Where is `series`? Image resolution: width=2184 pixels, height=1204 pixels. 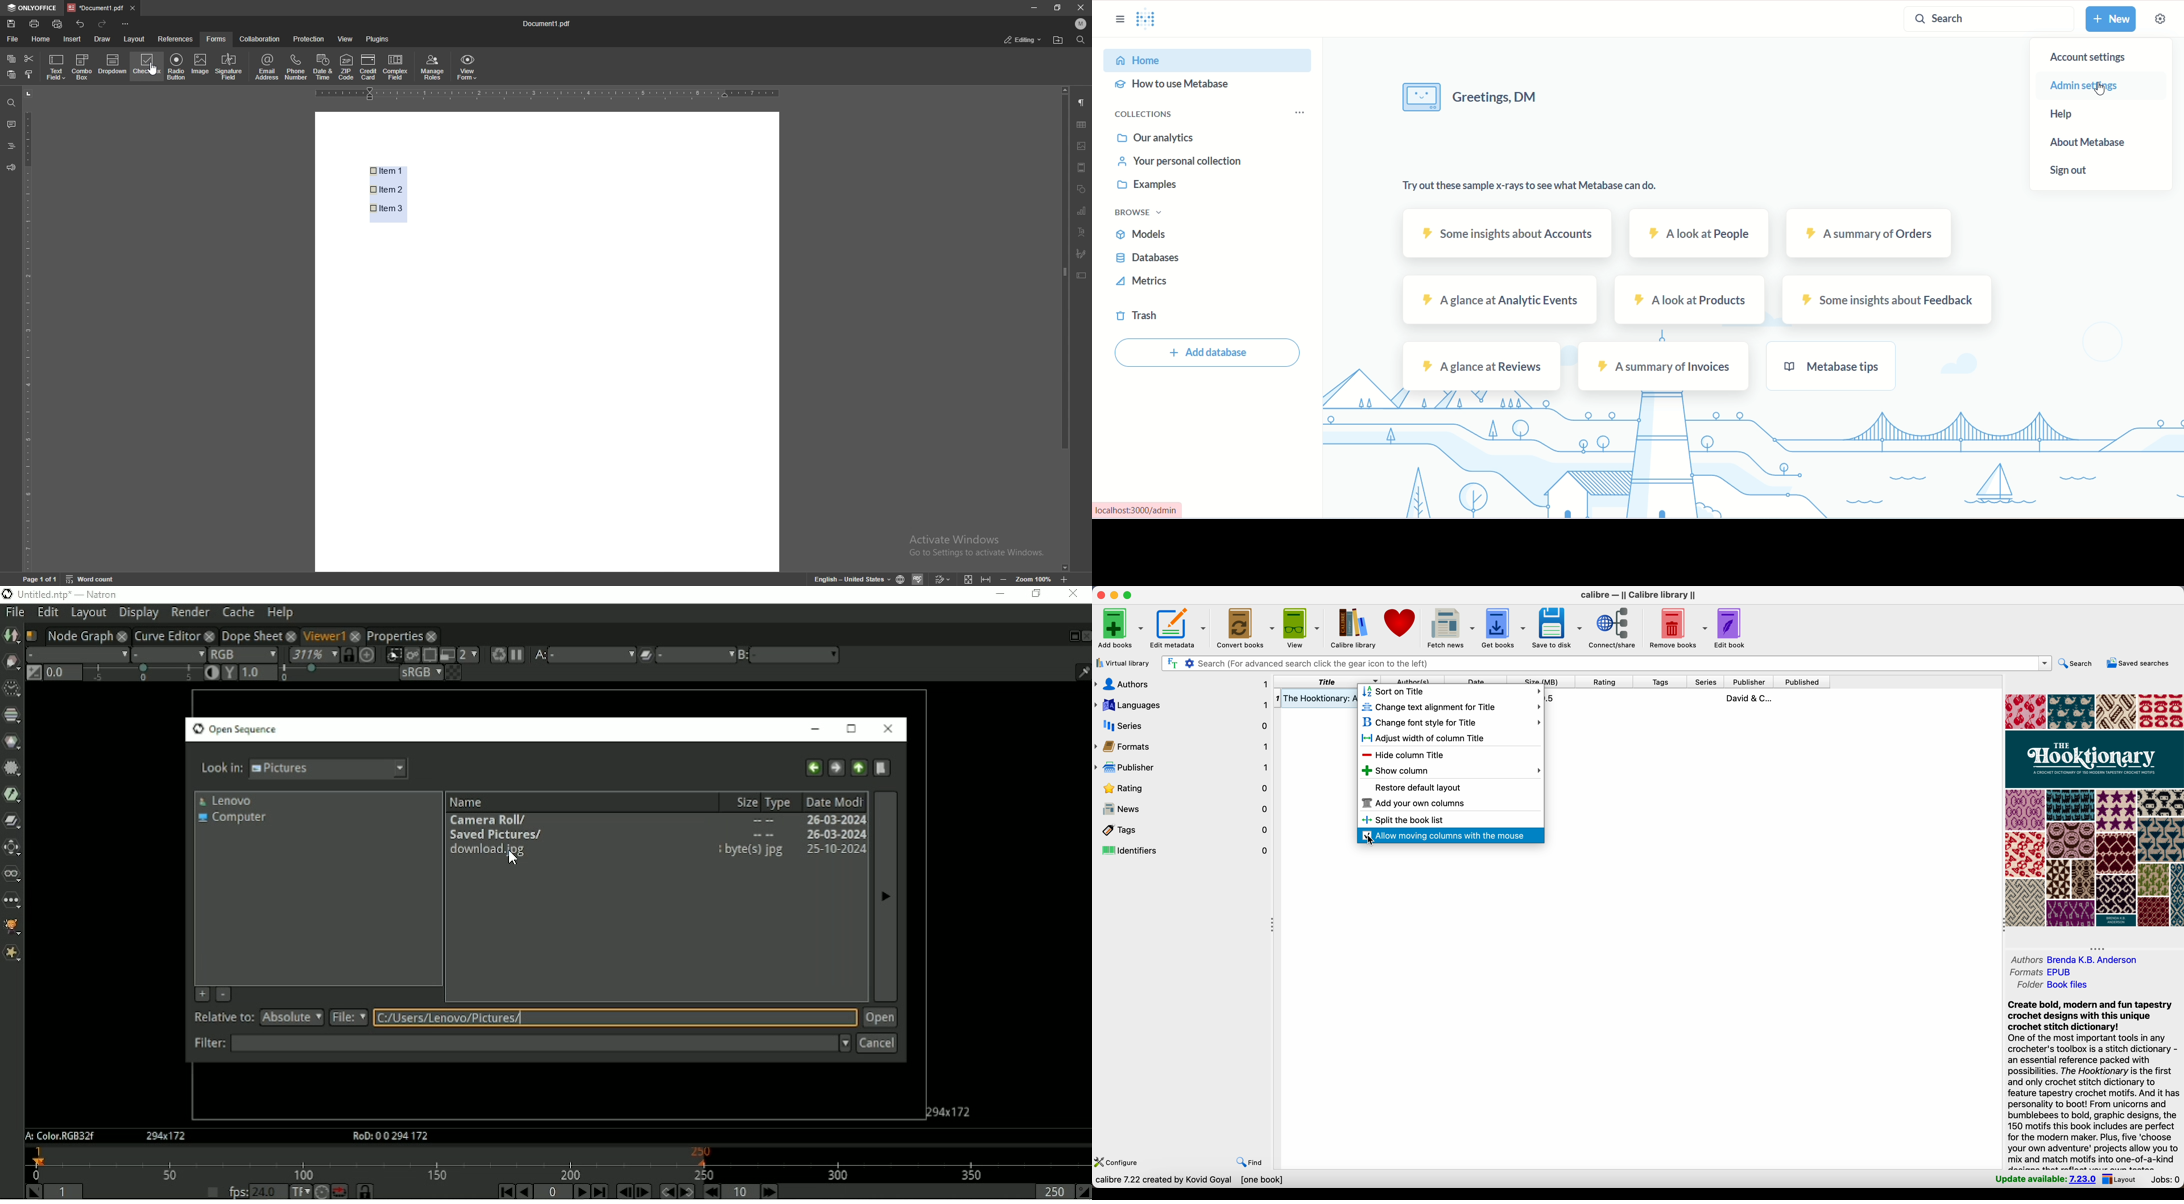
series is located at coordinates (1183, 724).